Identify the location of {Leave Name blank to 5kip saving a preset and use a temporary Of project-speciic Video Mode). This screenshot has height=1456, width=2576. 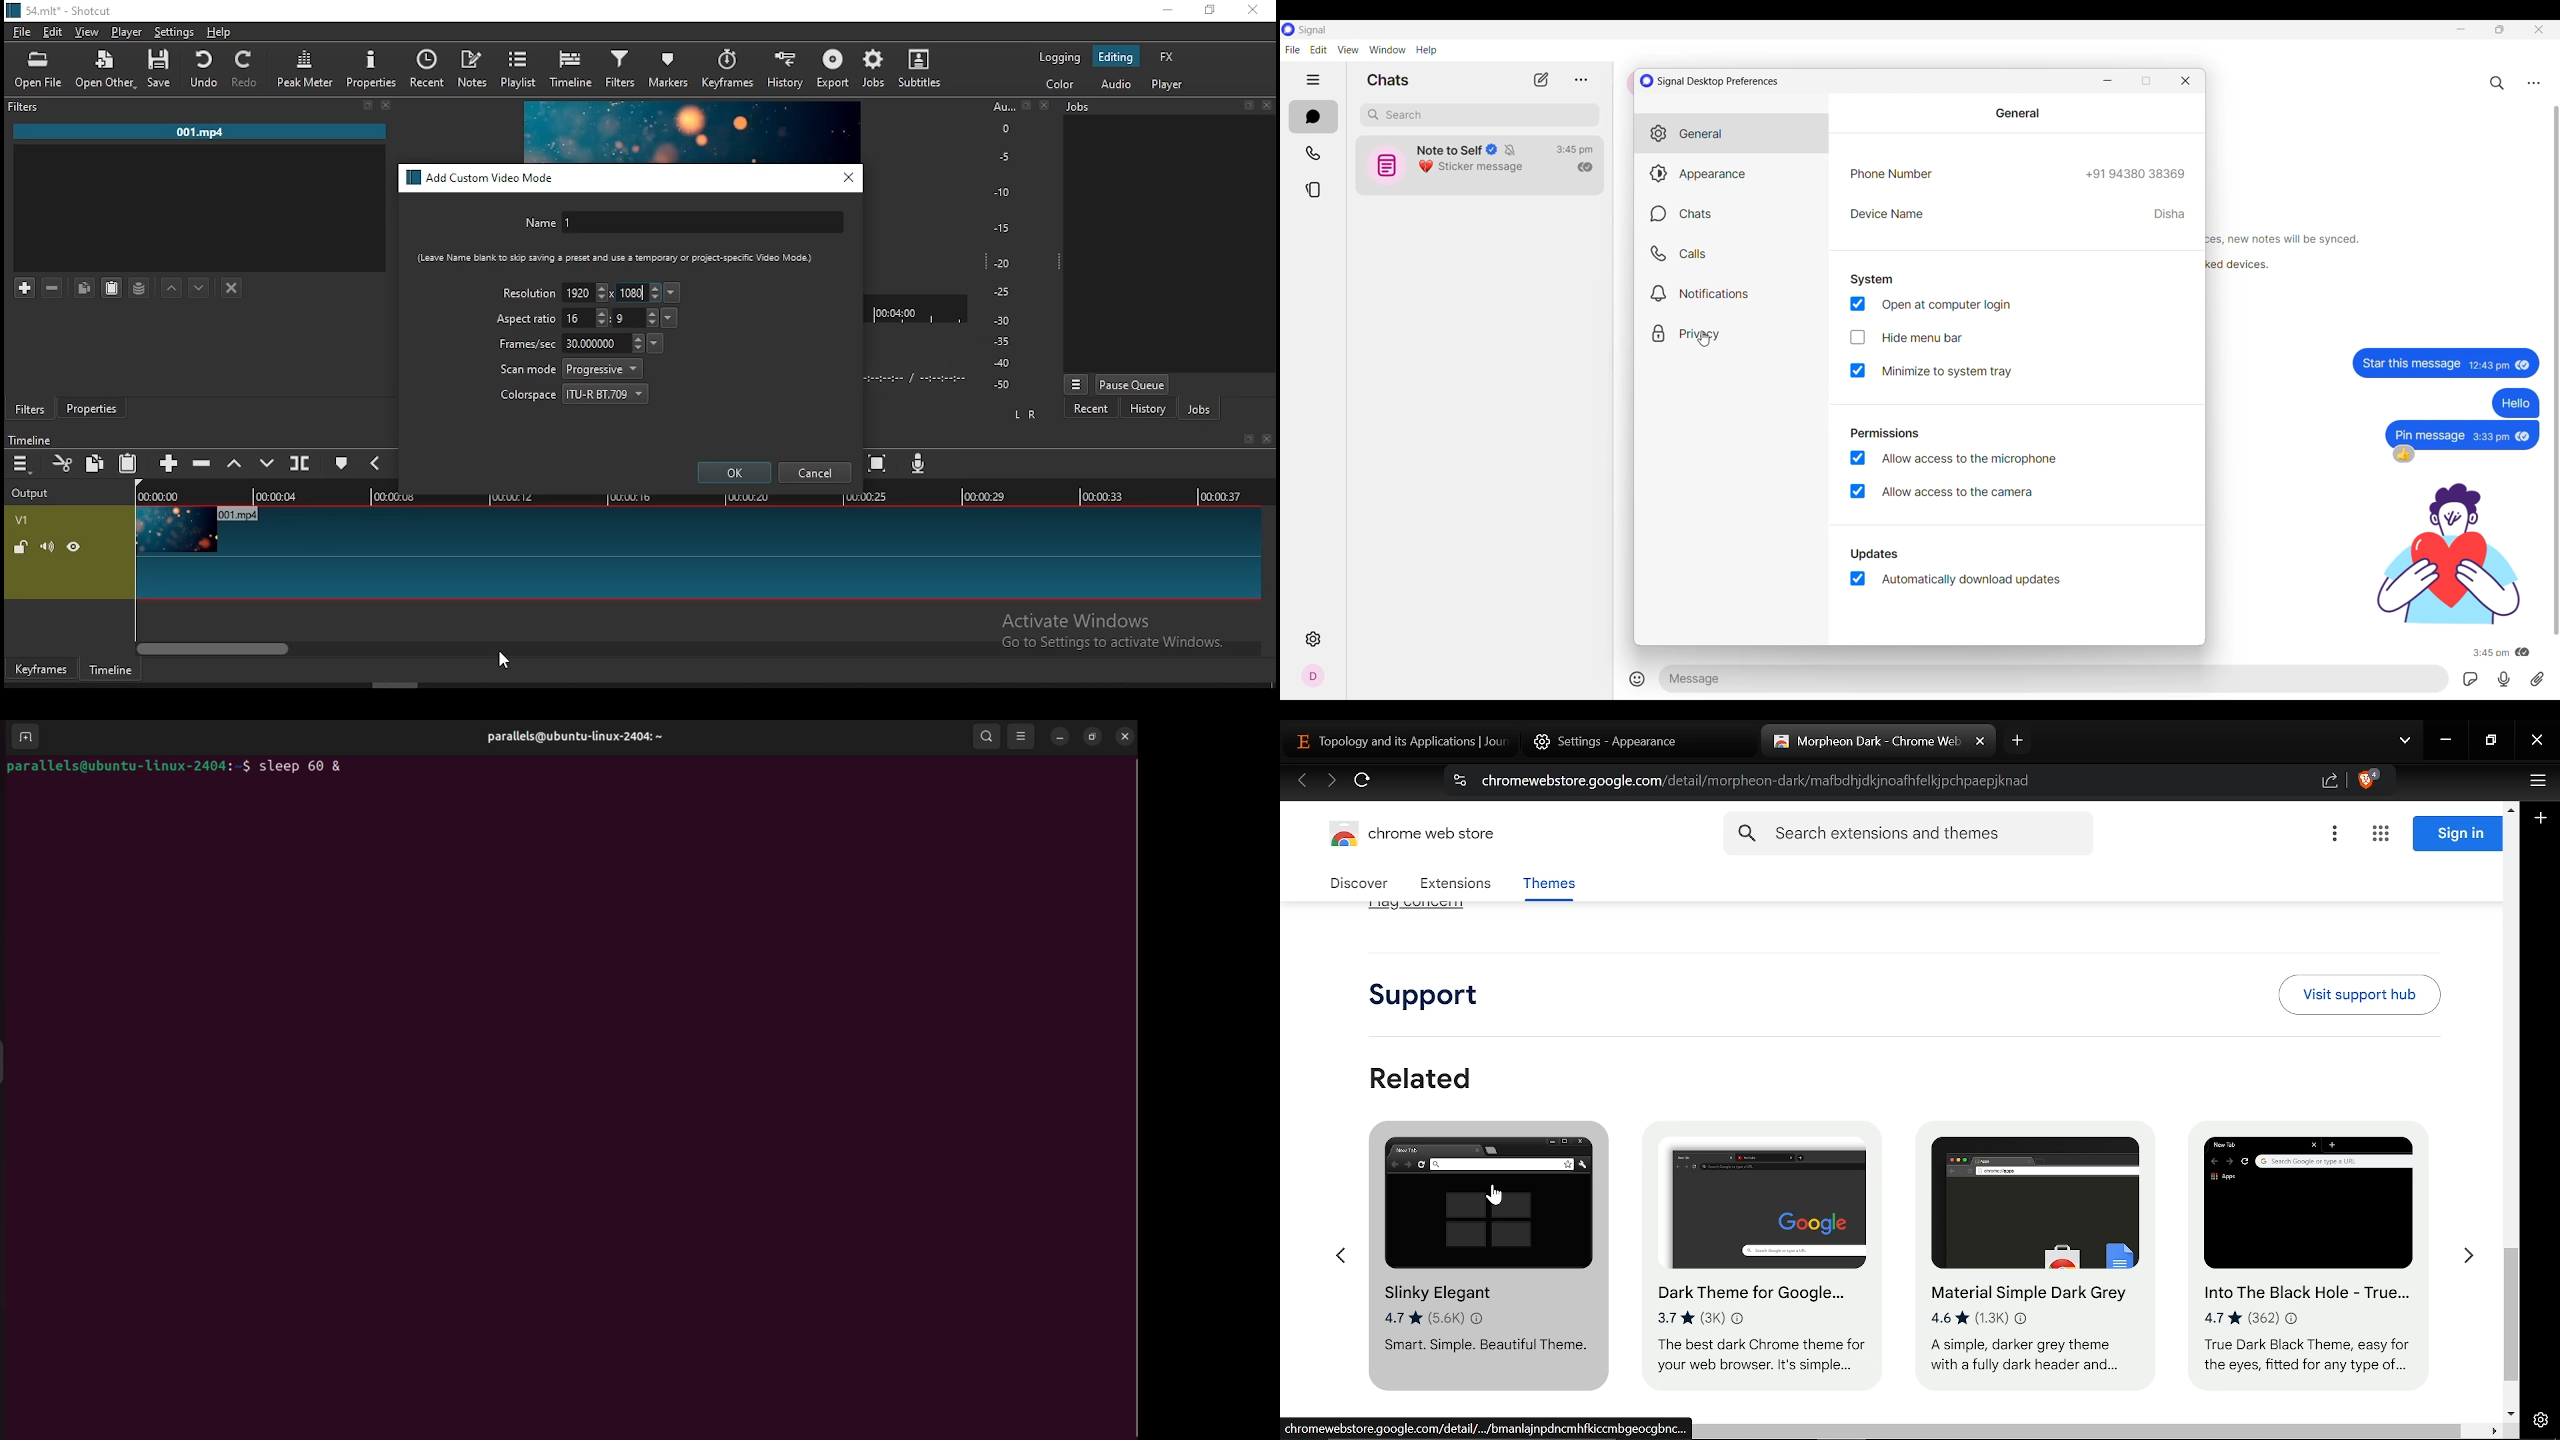
(607, 258).